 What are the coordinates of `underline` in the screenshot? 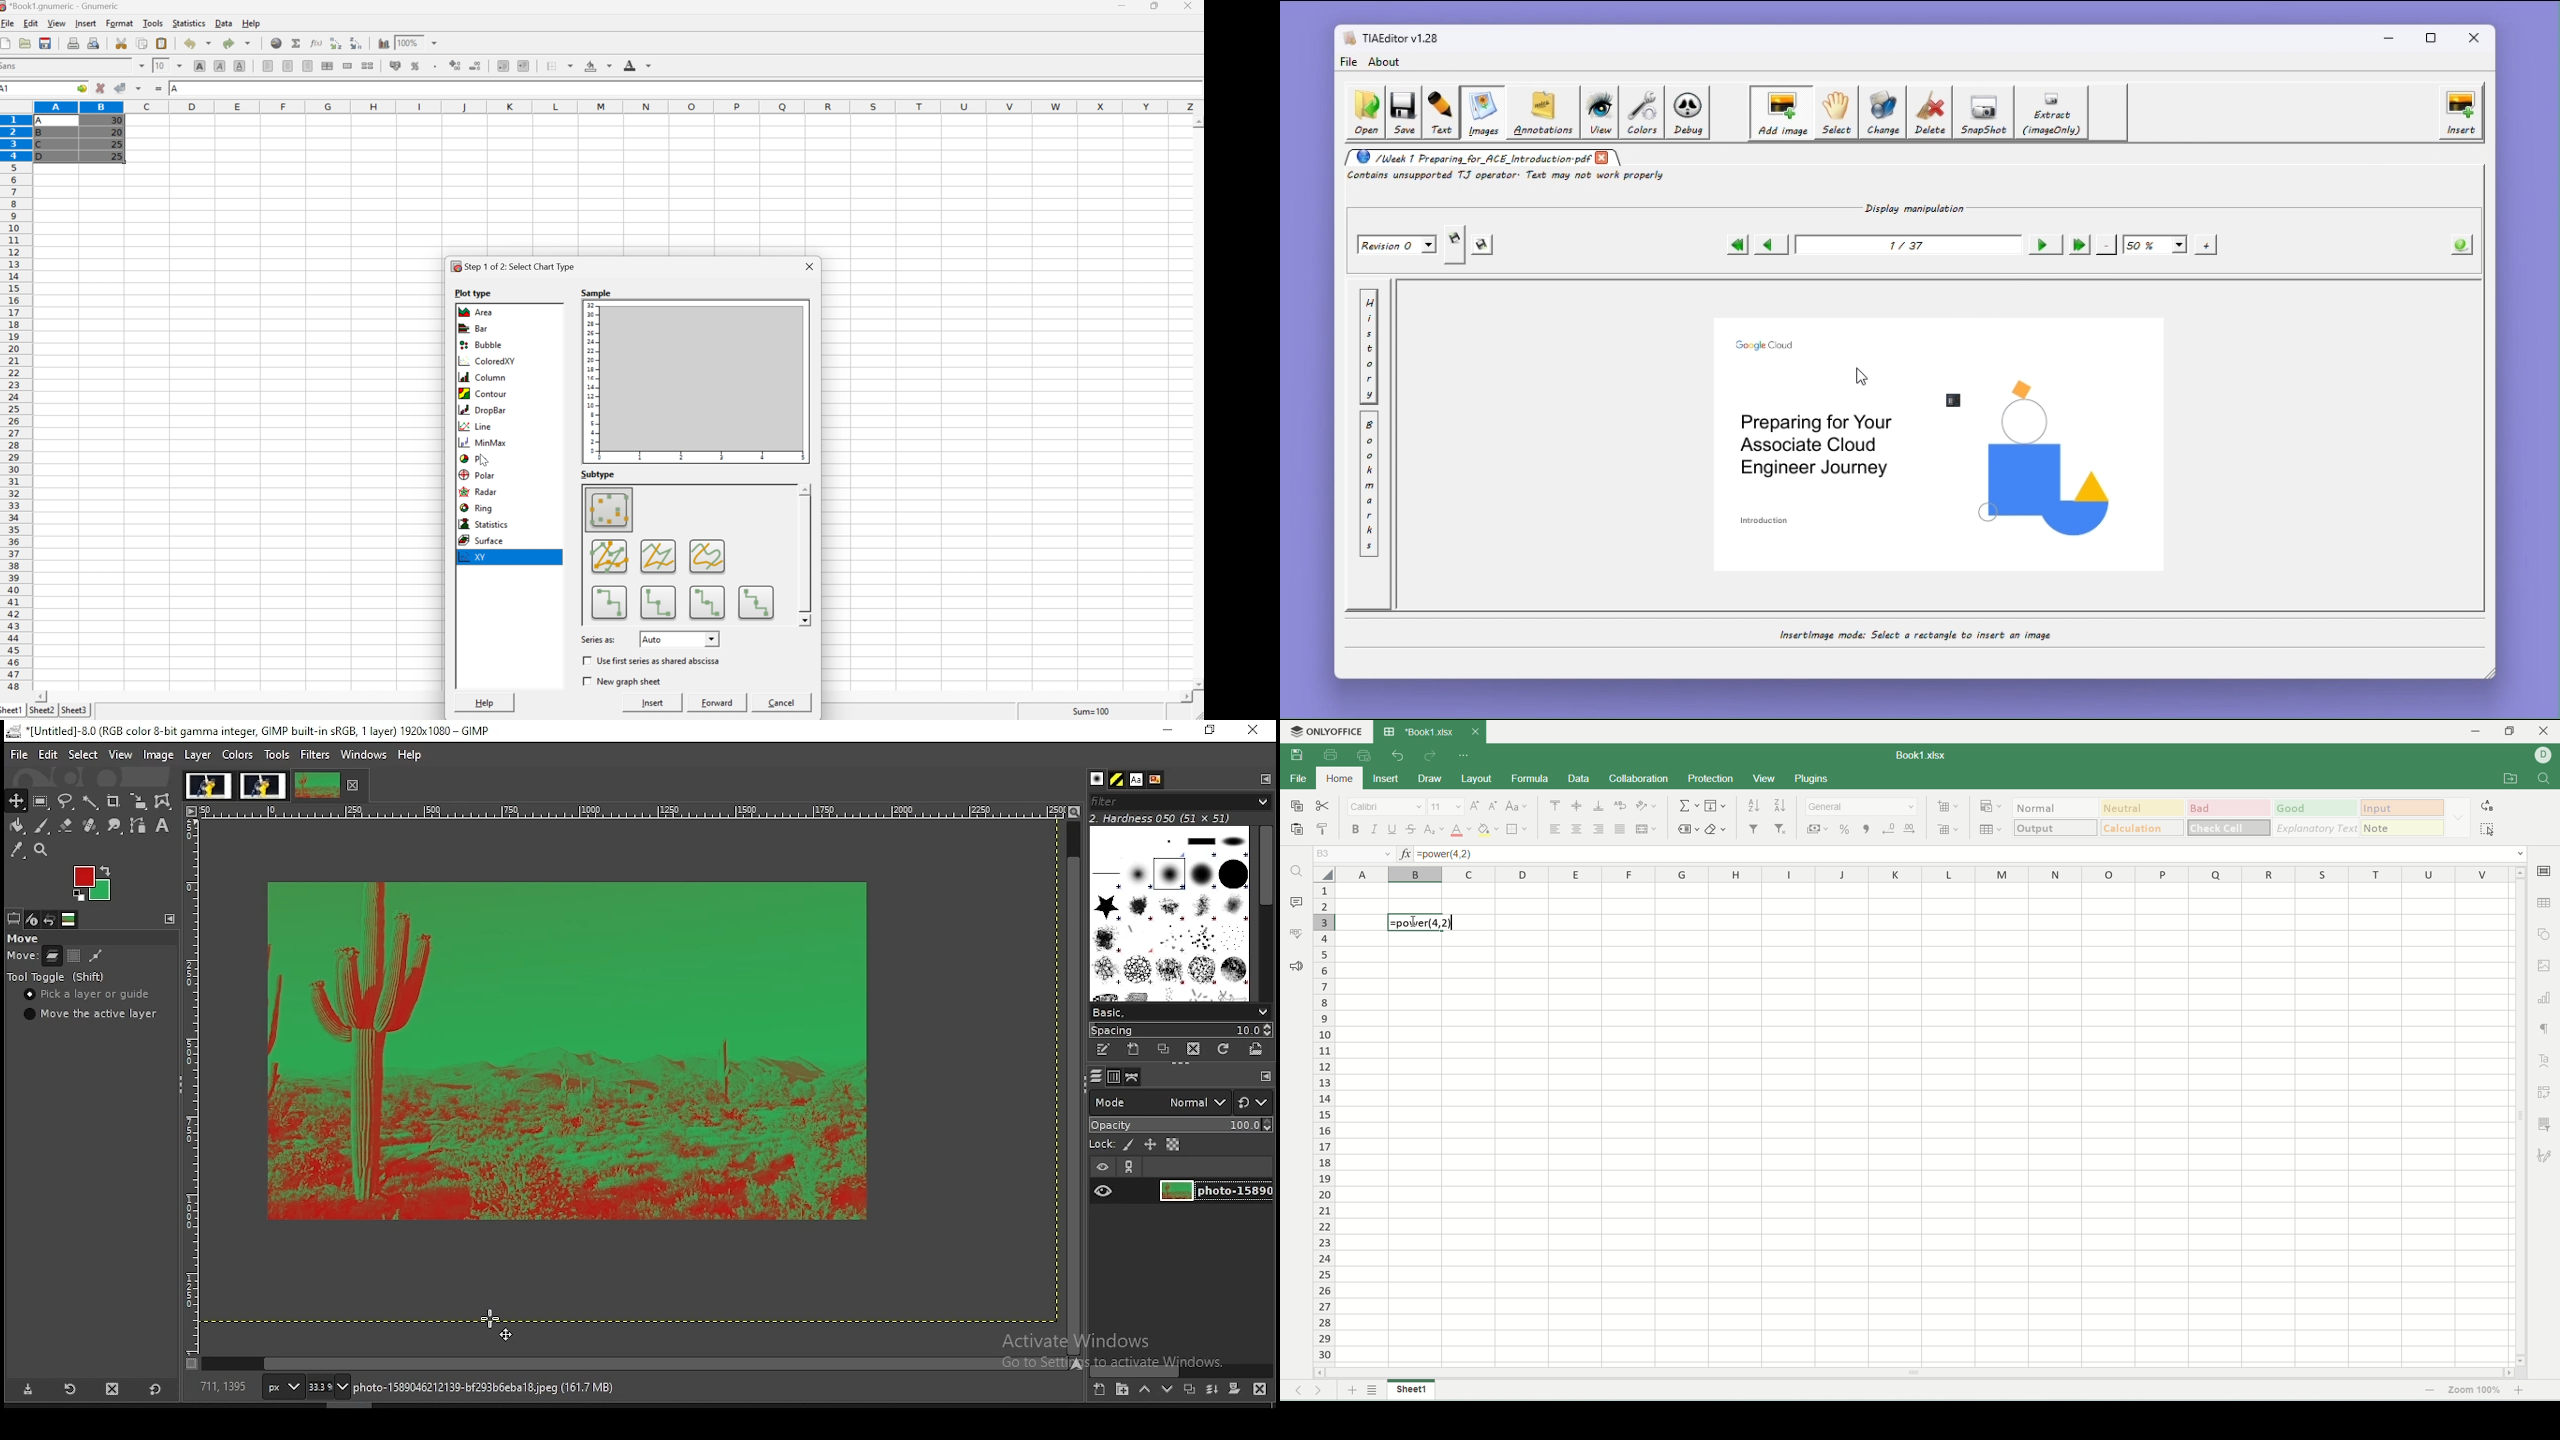 It's located at (1390, 830).